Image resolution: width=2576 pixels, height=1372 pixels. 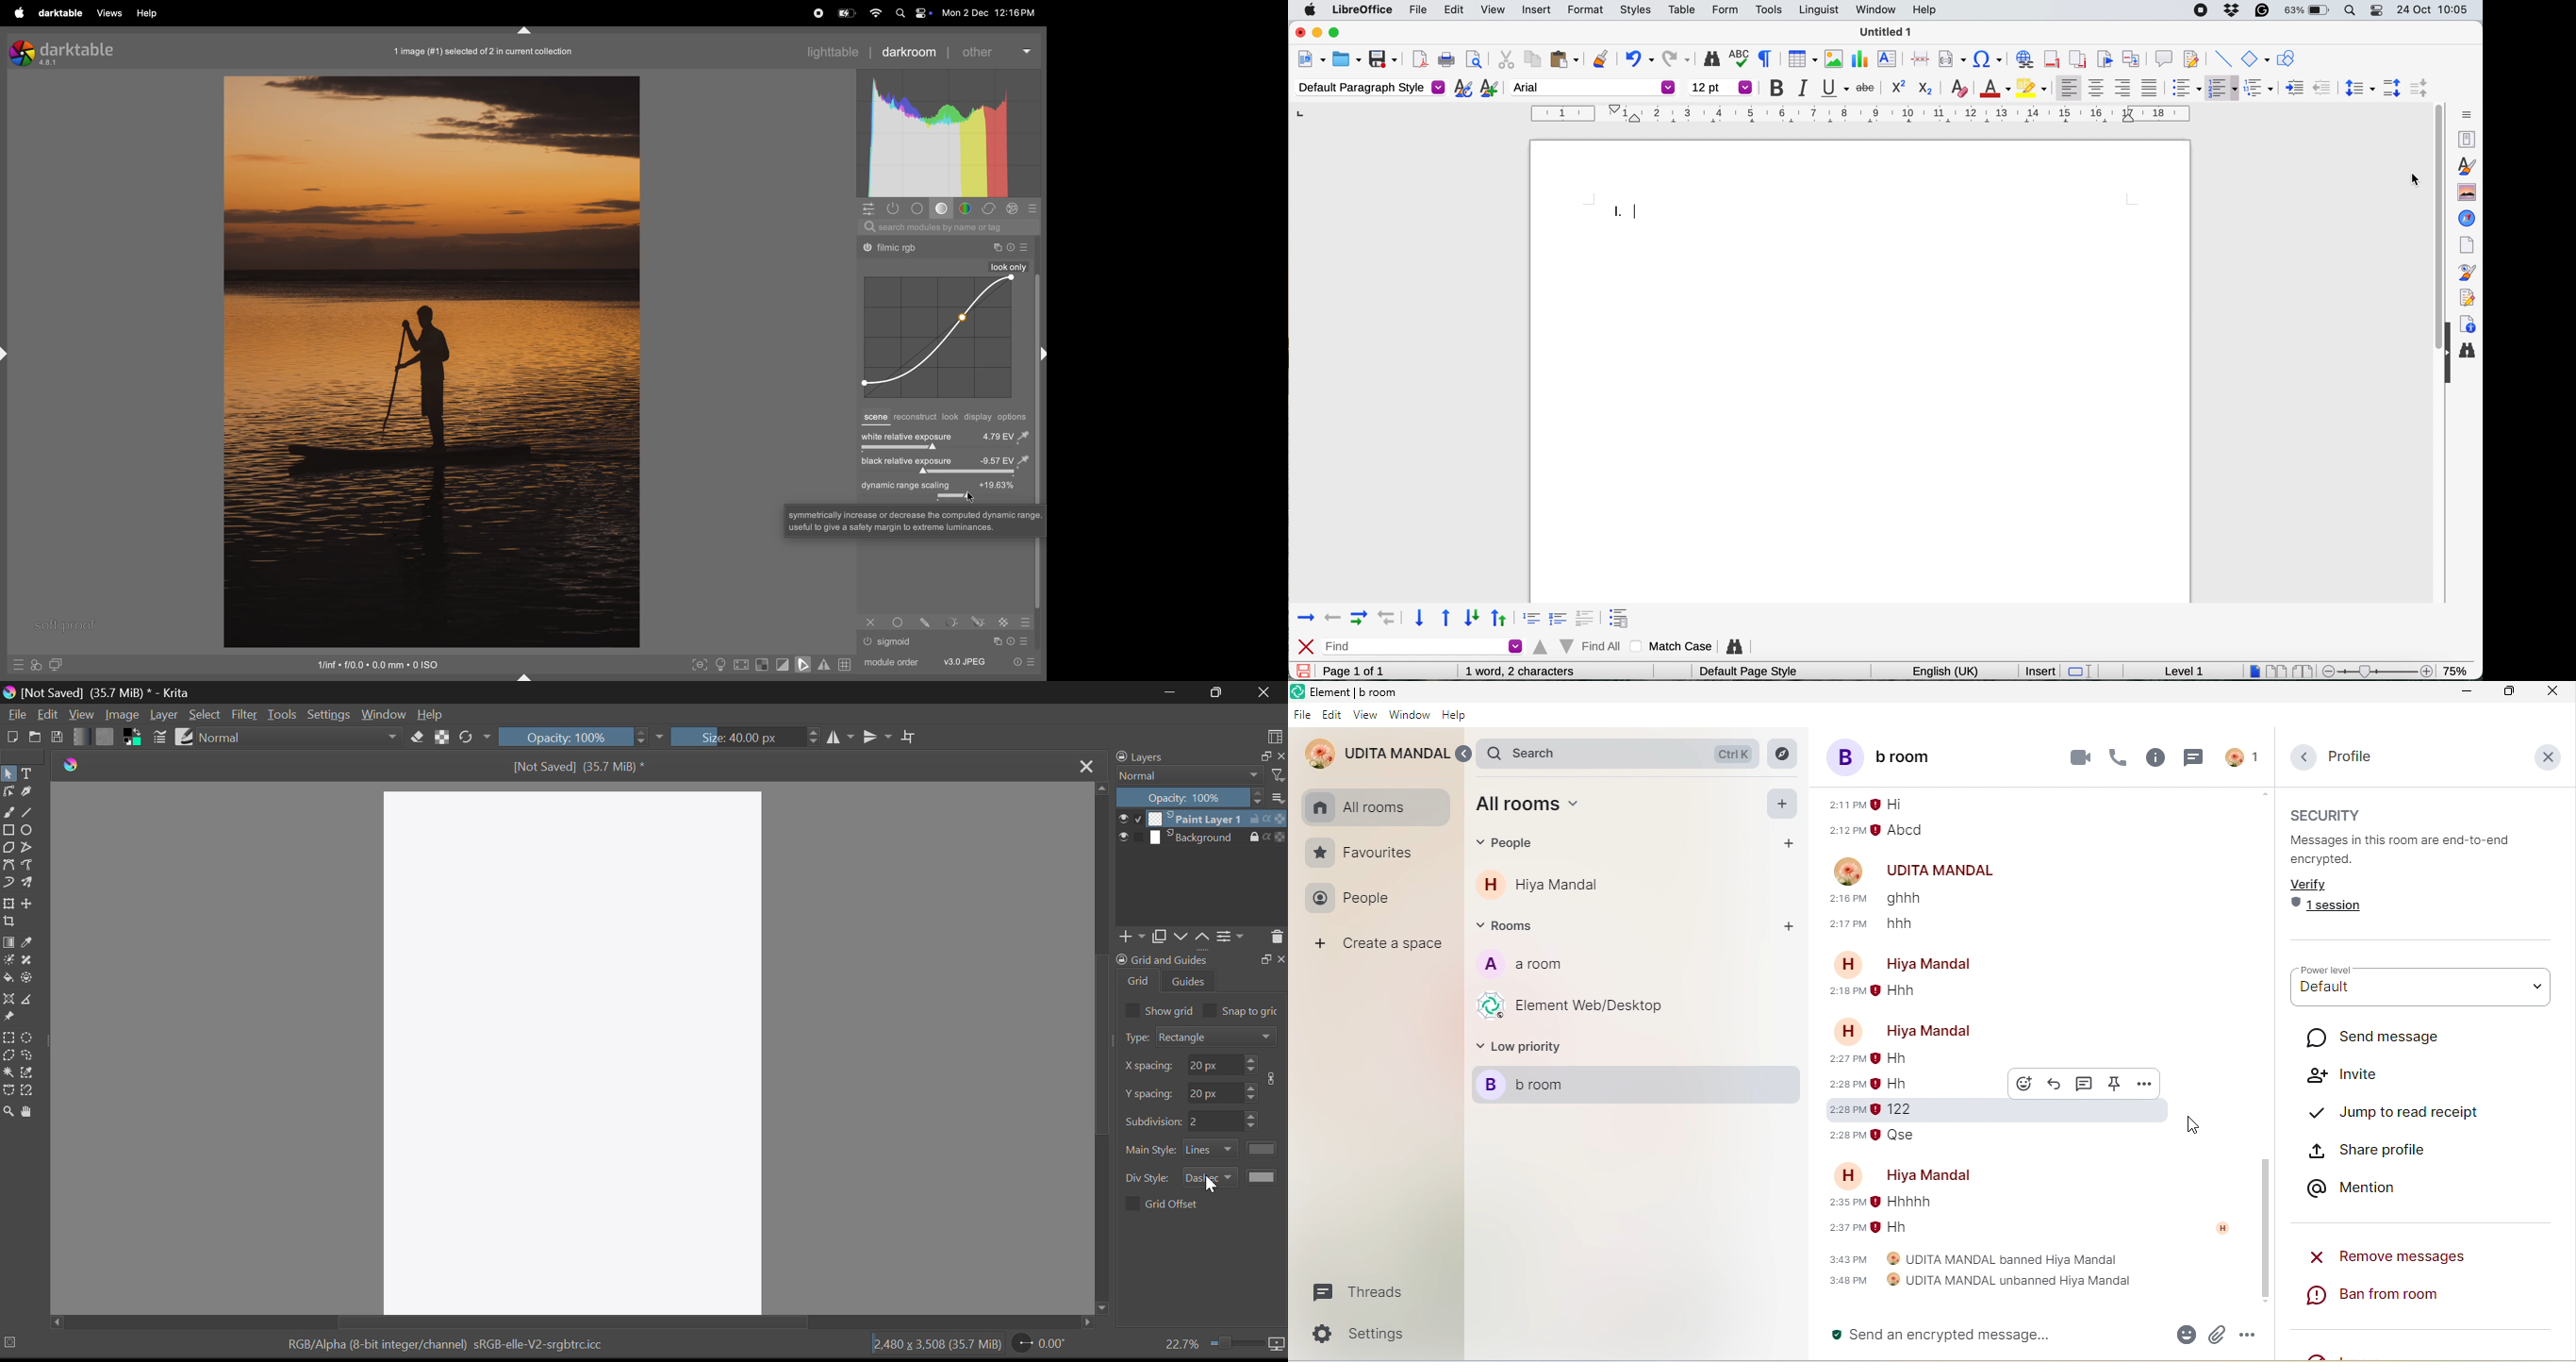 What do you see at coordinates (1027, 641) in the screenshot?
I see `` at bounding box center [1027, 641].